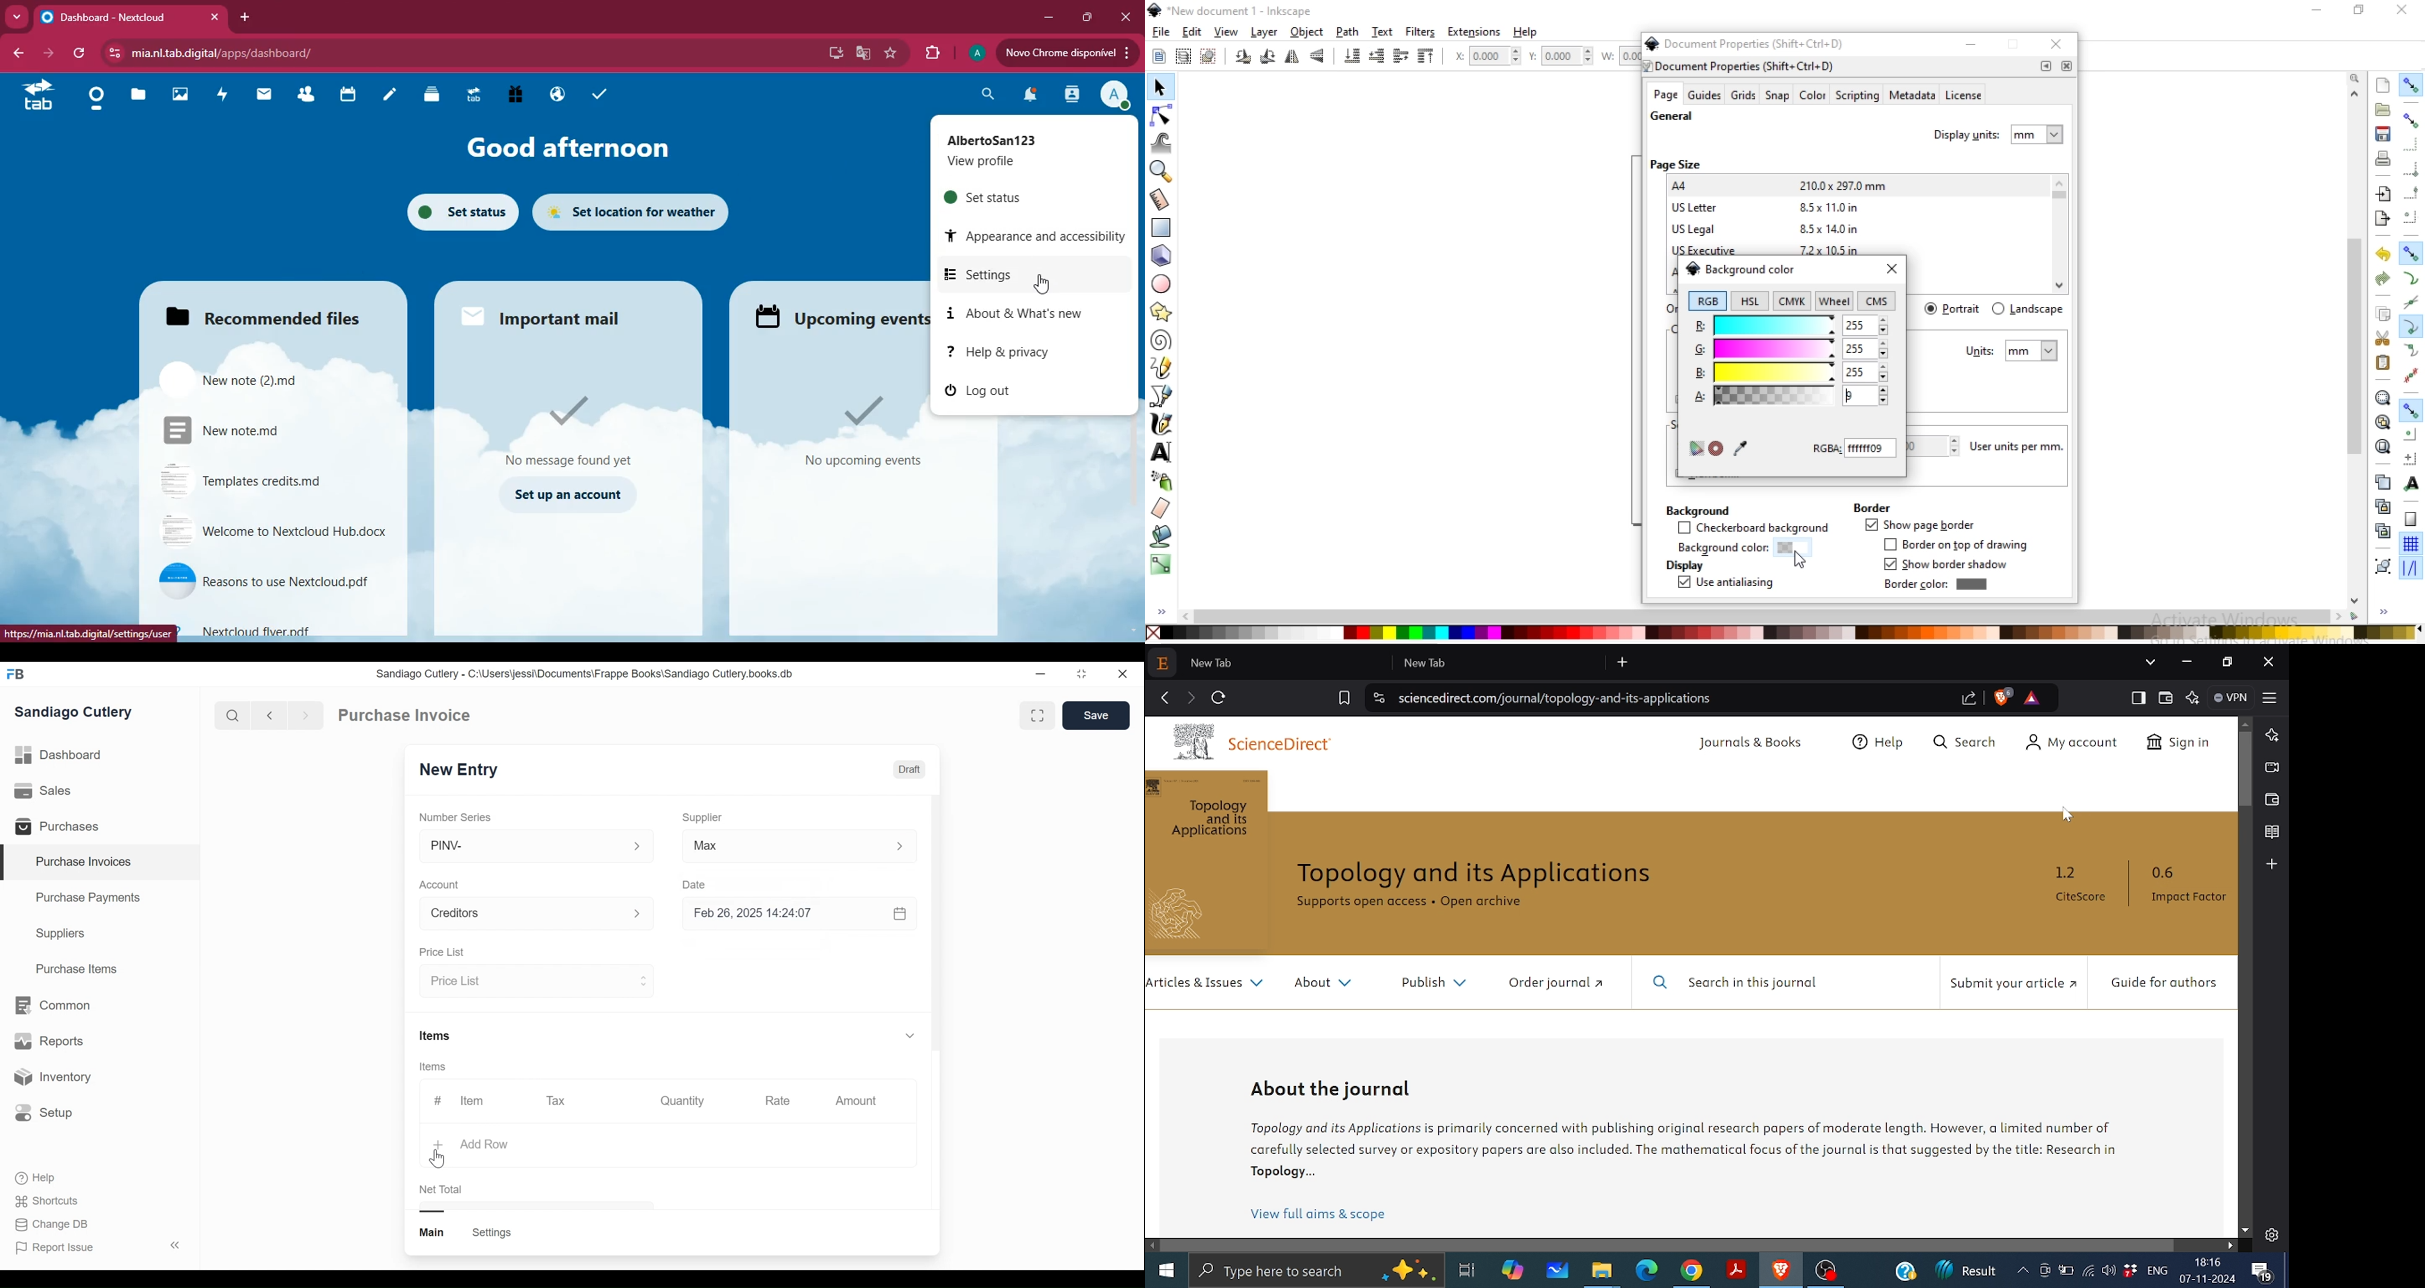 The height and width of the screenshot is (1288, 2436). What do you see at coordinates (311, 96) in the screenshot?
I see `friends` at bounding box center [311, 96].